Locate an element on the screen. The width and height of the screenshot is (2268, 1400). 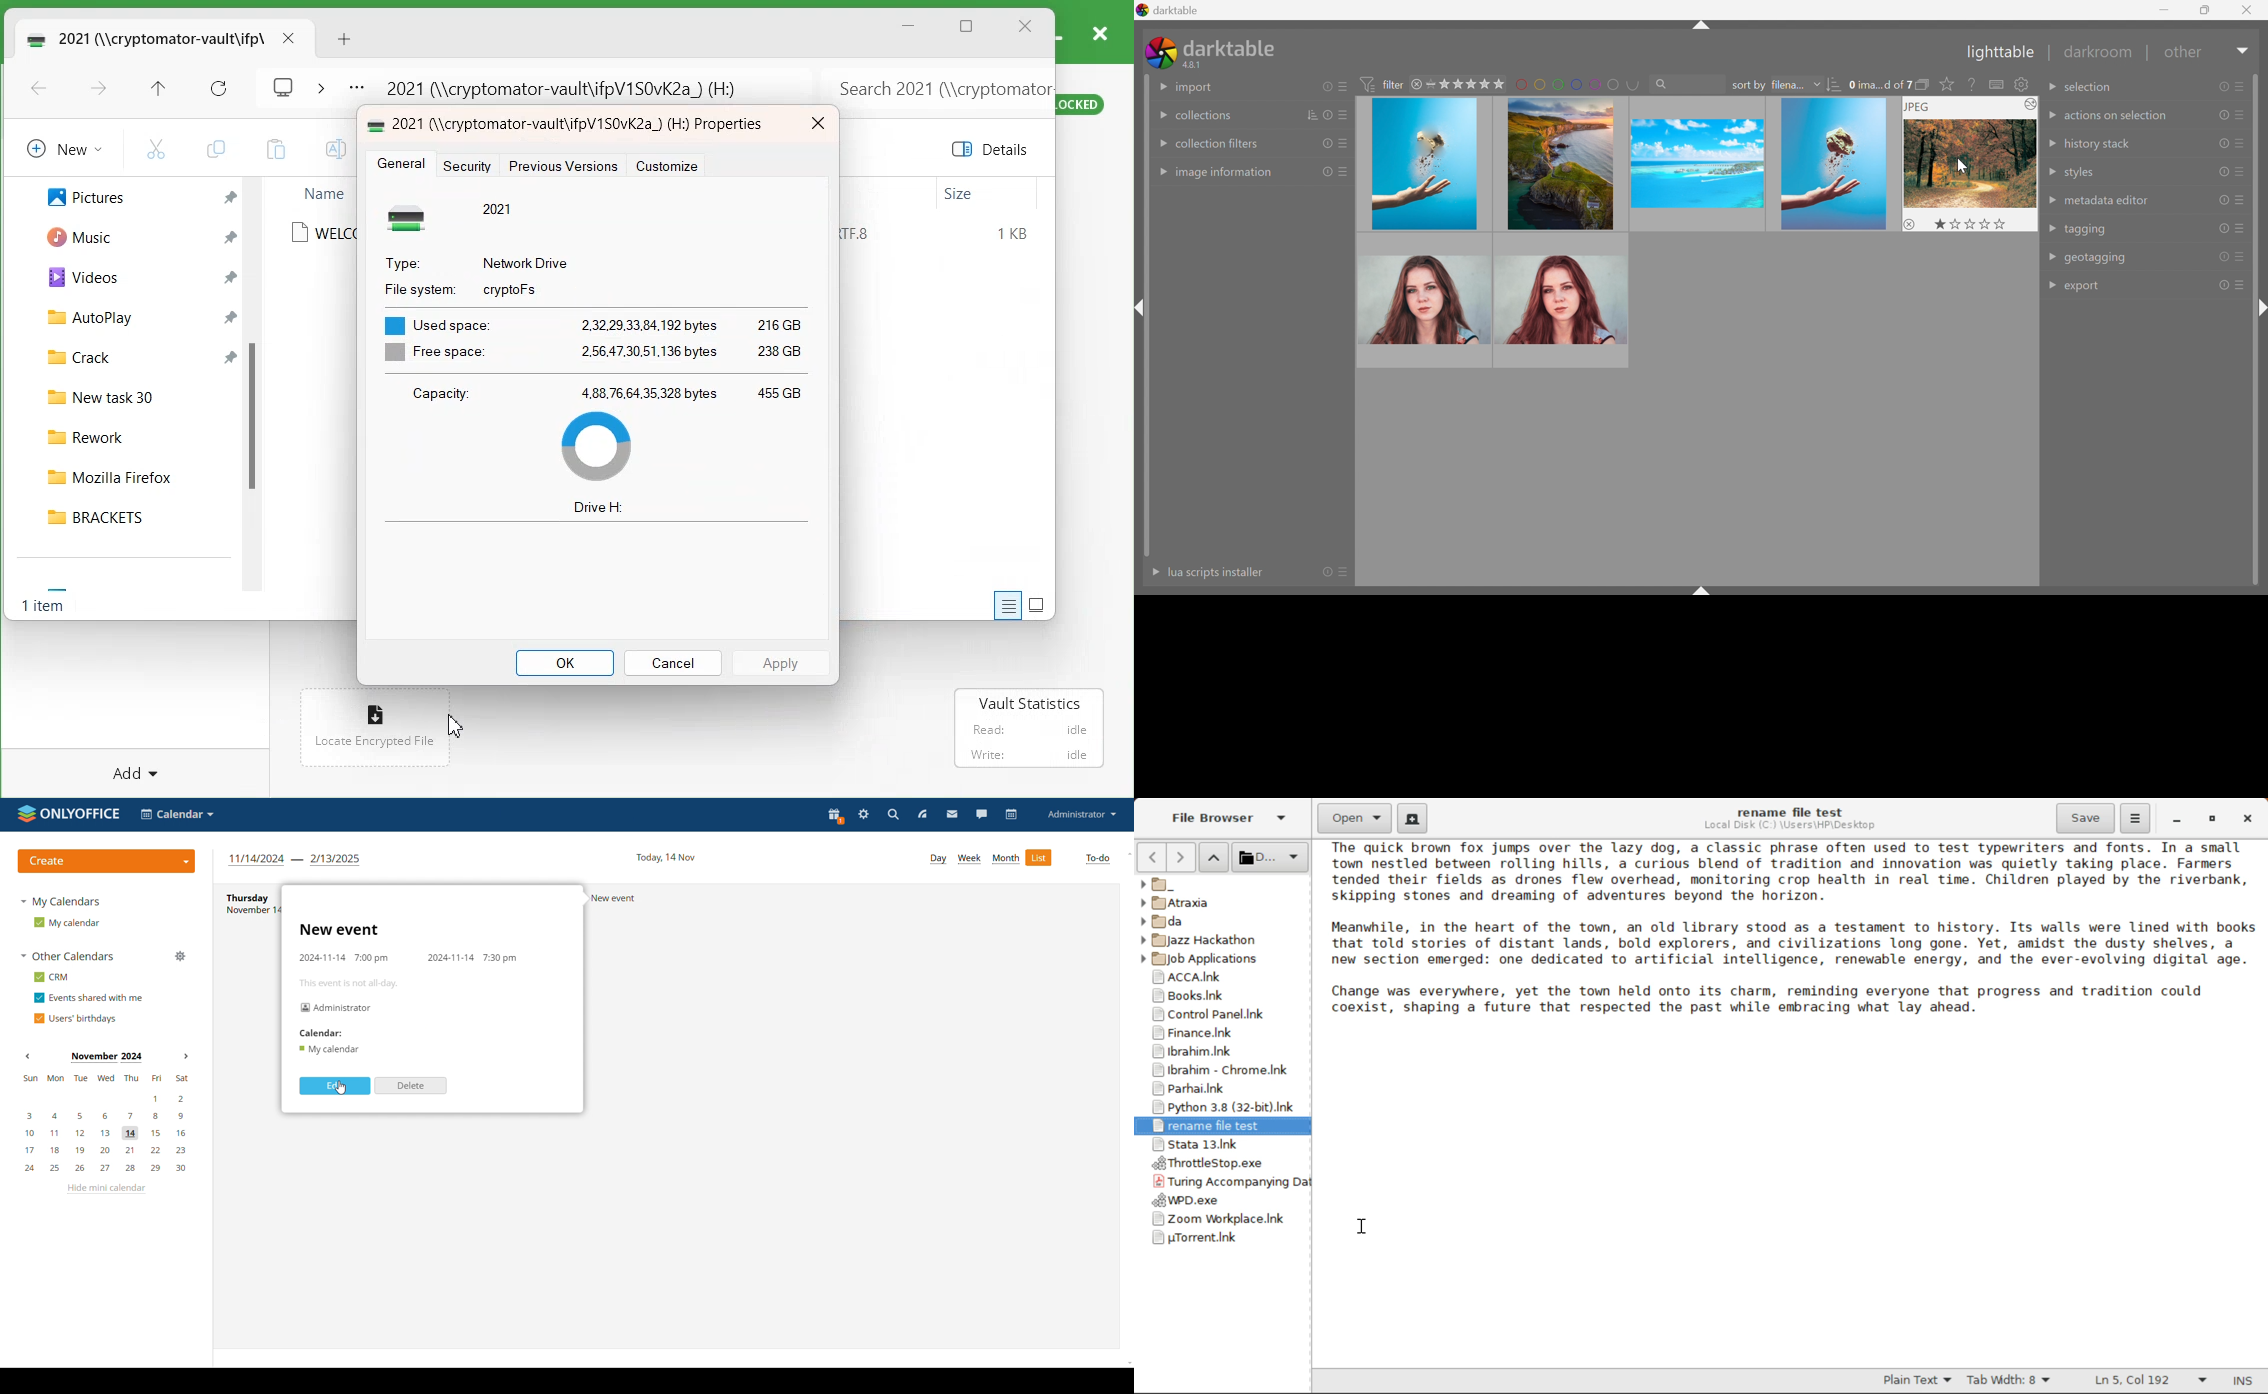
2.56.47.30.51.136 bytes. is located at coordinates (650, 352).